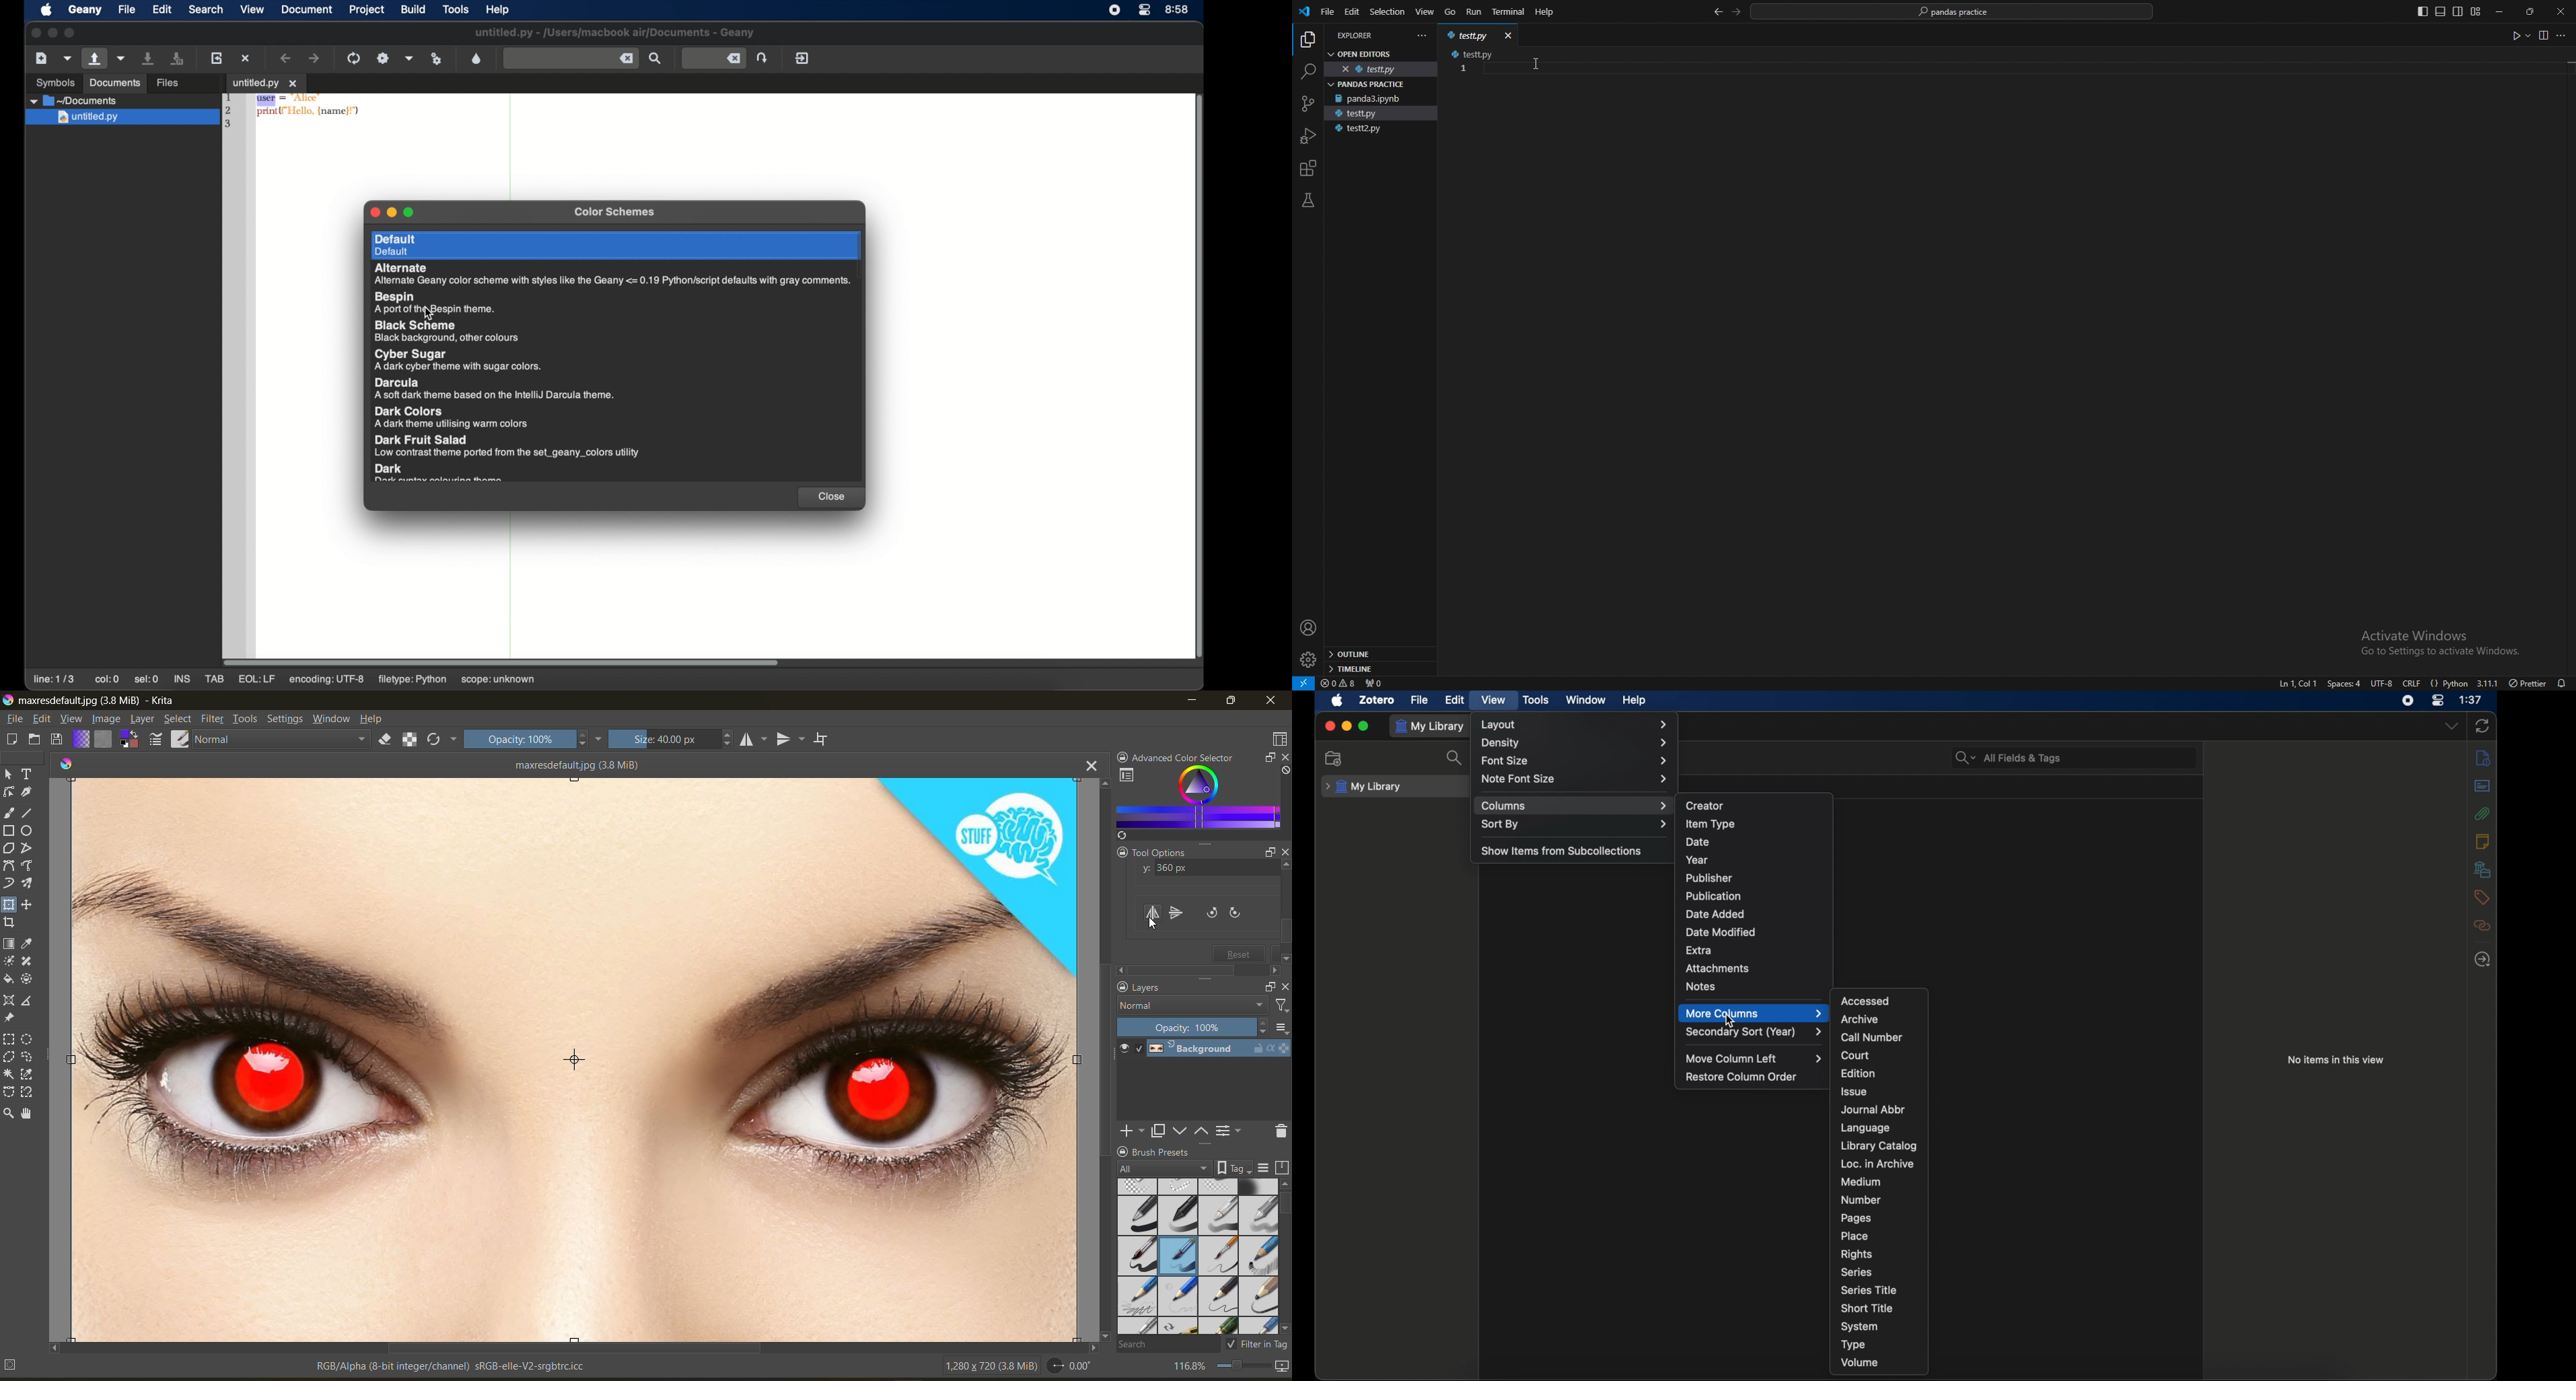 This screenshot has height=1400, width=2576. Describe the element at coordinates (27, 961) in the screenshot. I see `tool` at that location.